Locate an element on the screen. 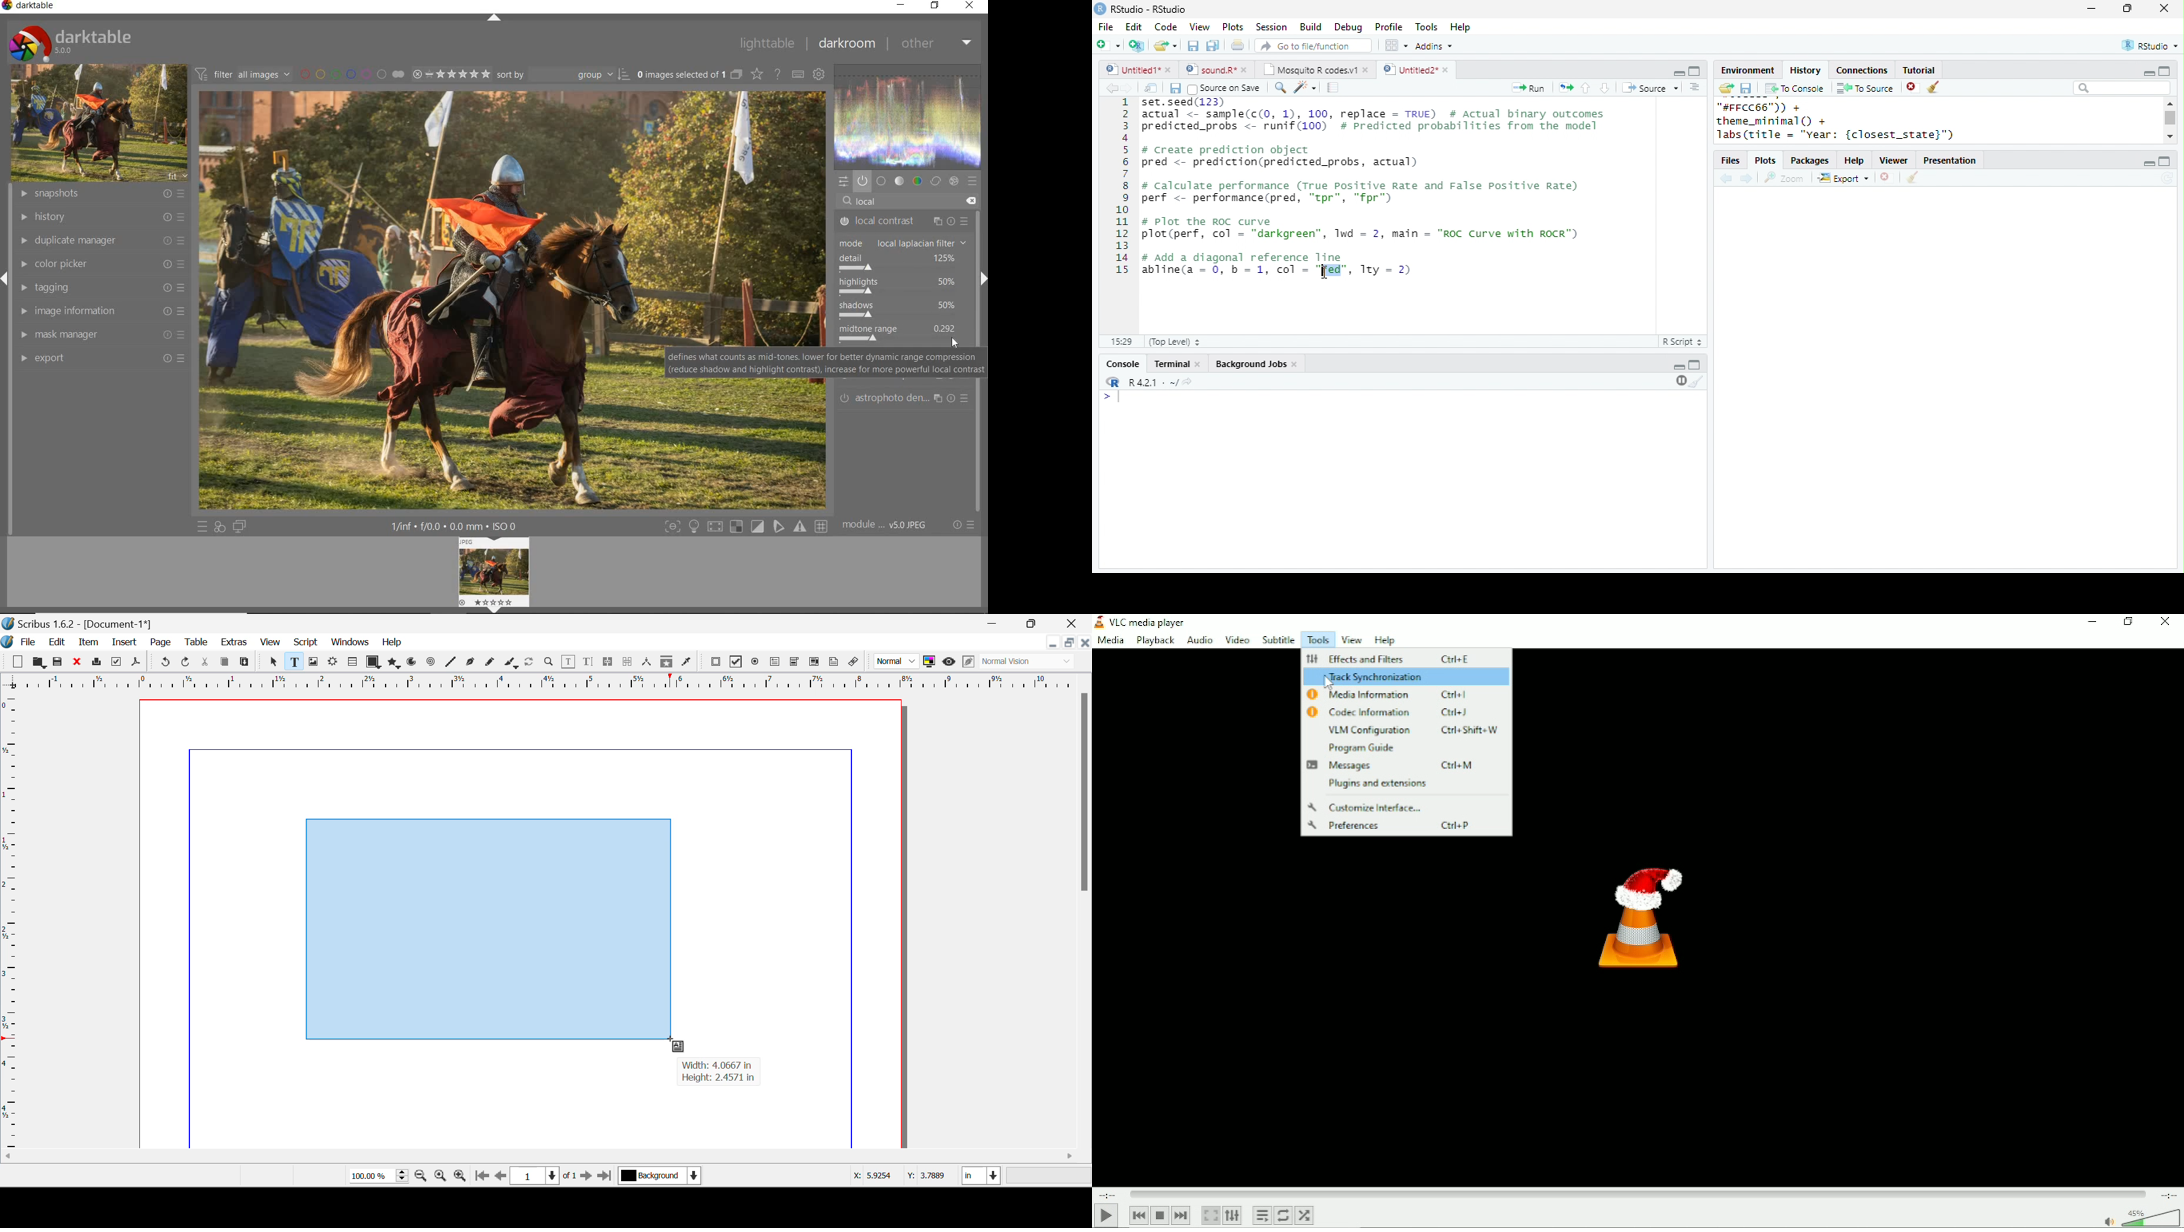 Image resolution: width=2184 pixels, height=1232 pixels. Track synchronization is located at coordinates (1408, 676).